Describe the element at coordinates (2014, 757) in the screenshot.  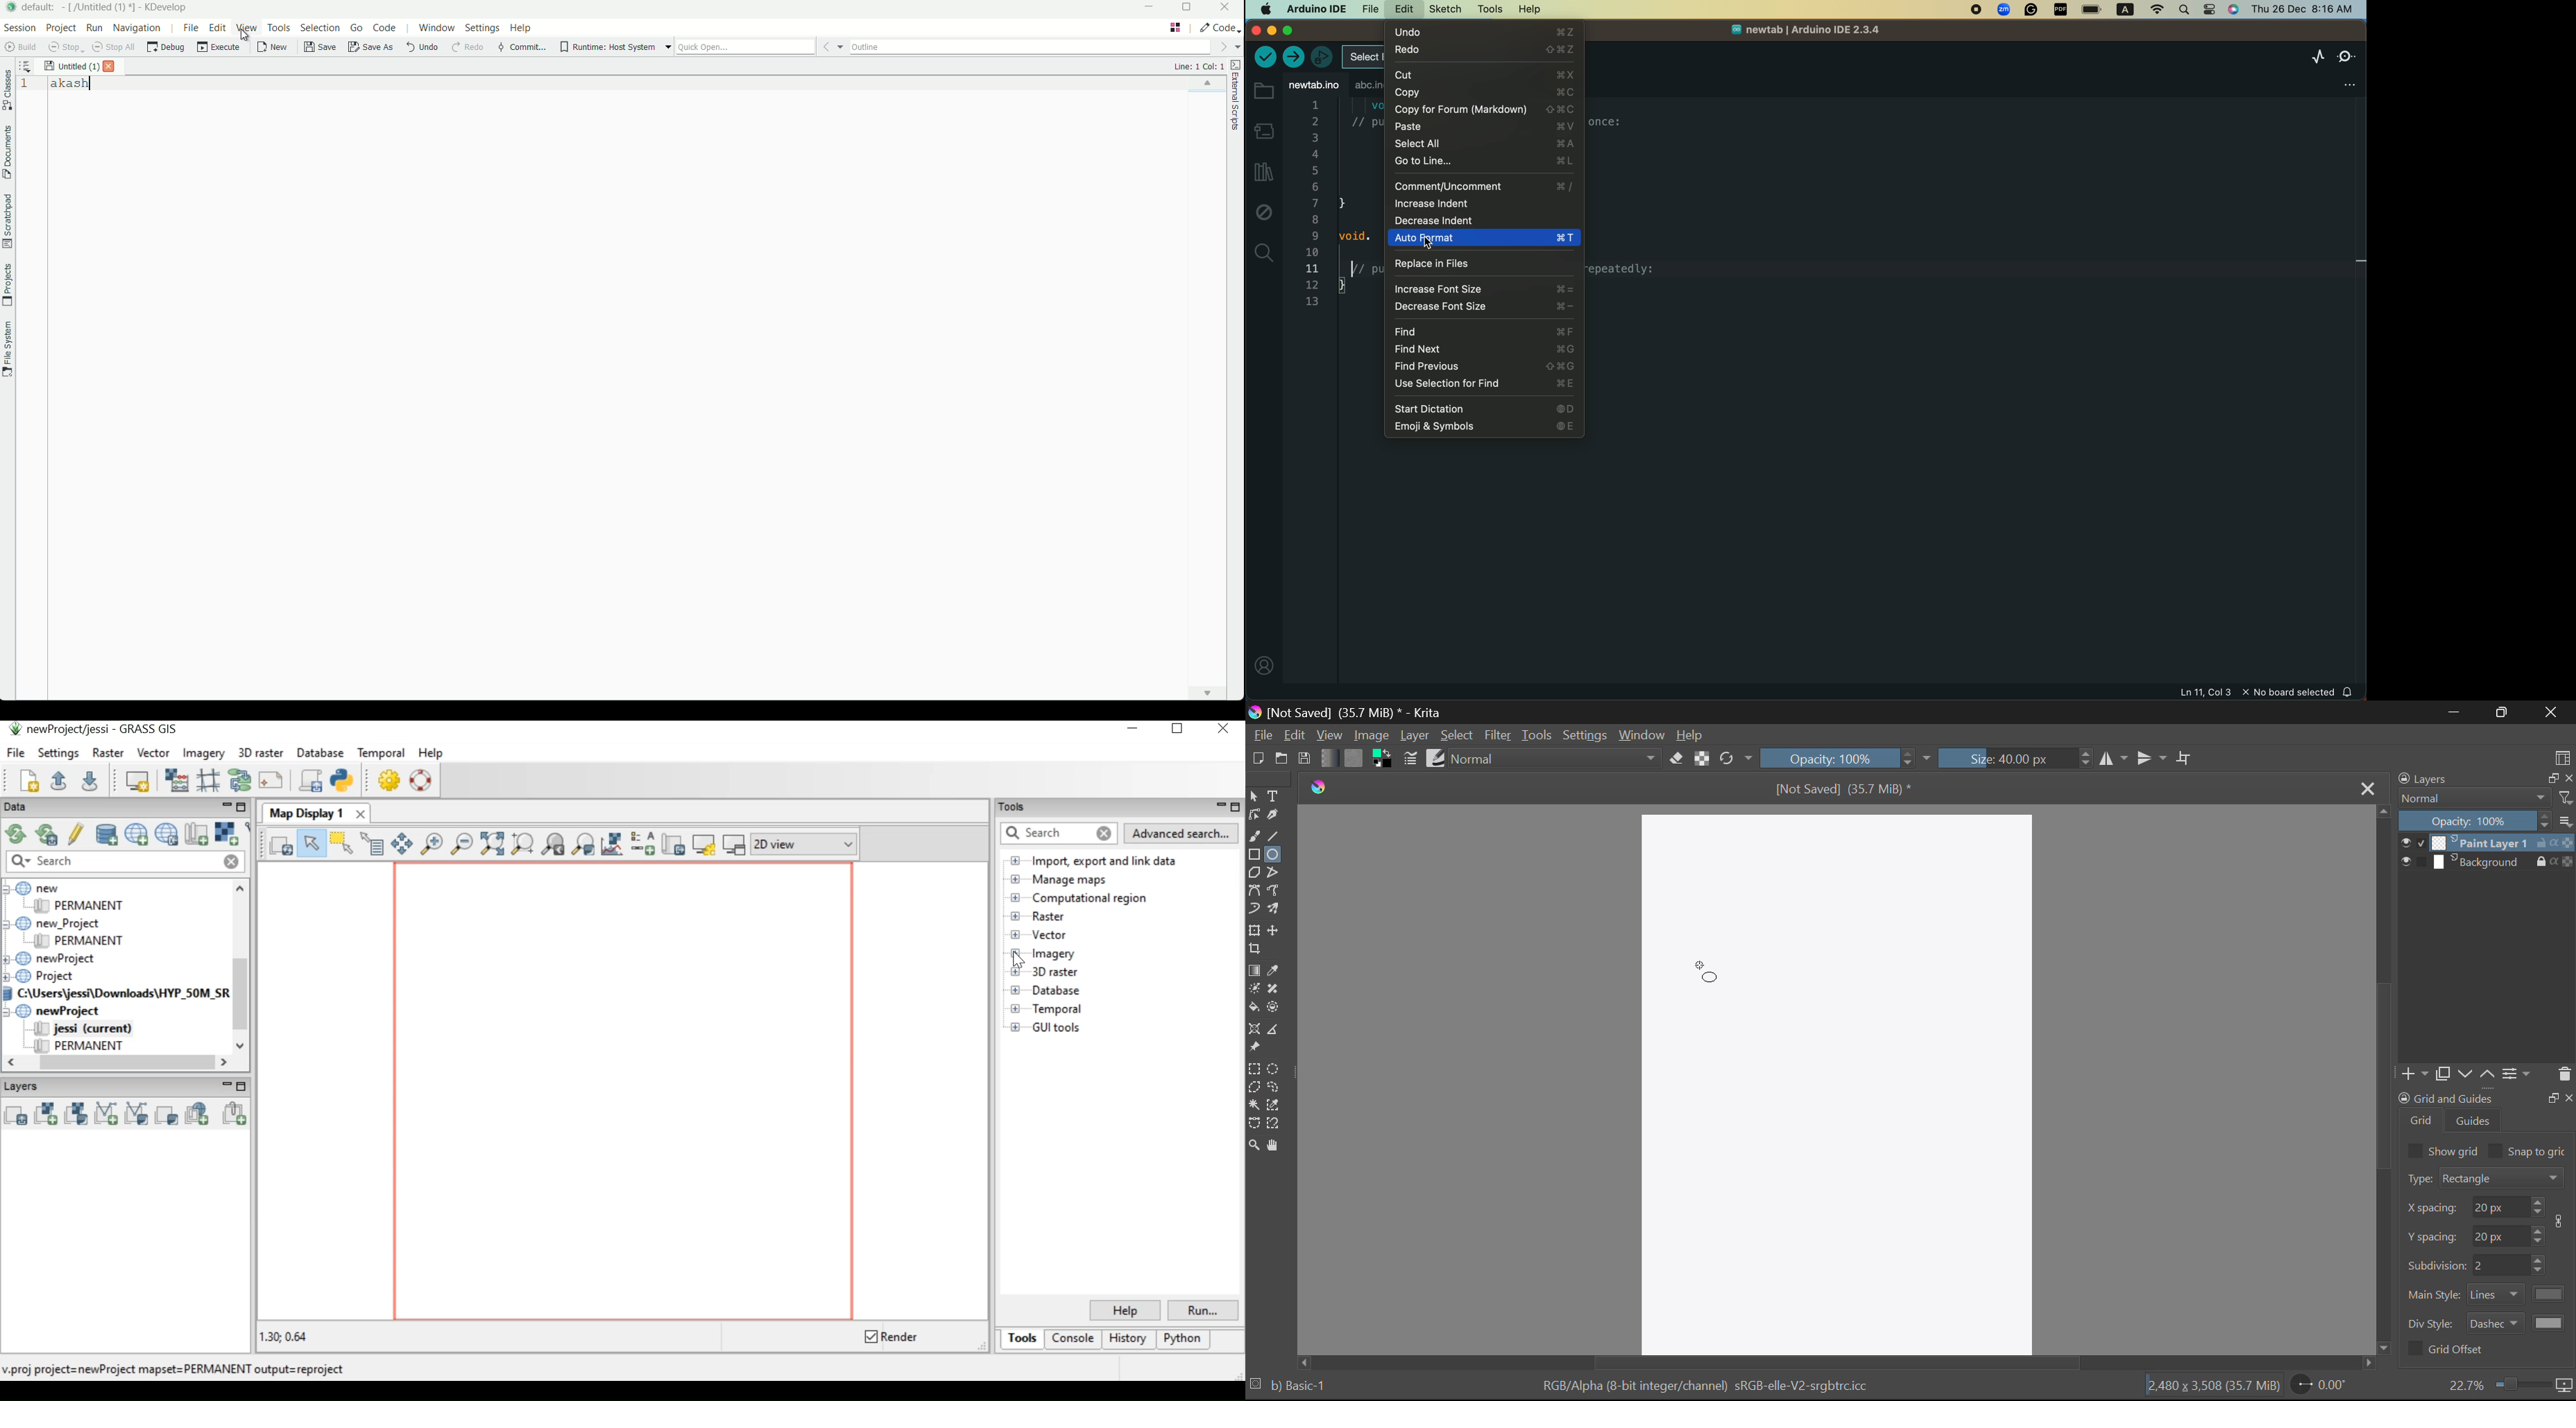
I see `Brush Size` at that location.